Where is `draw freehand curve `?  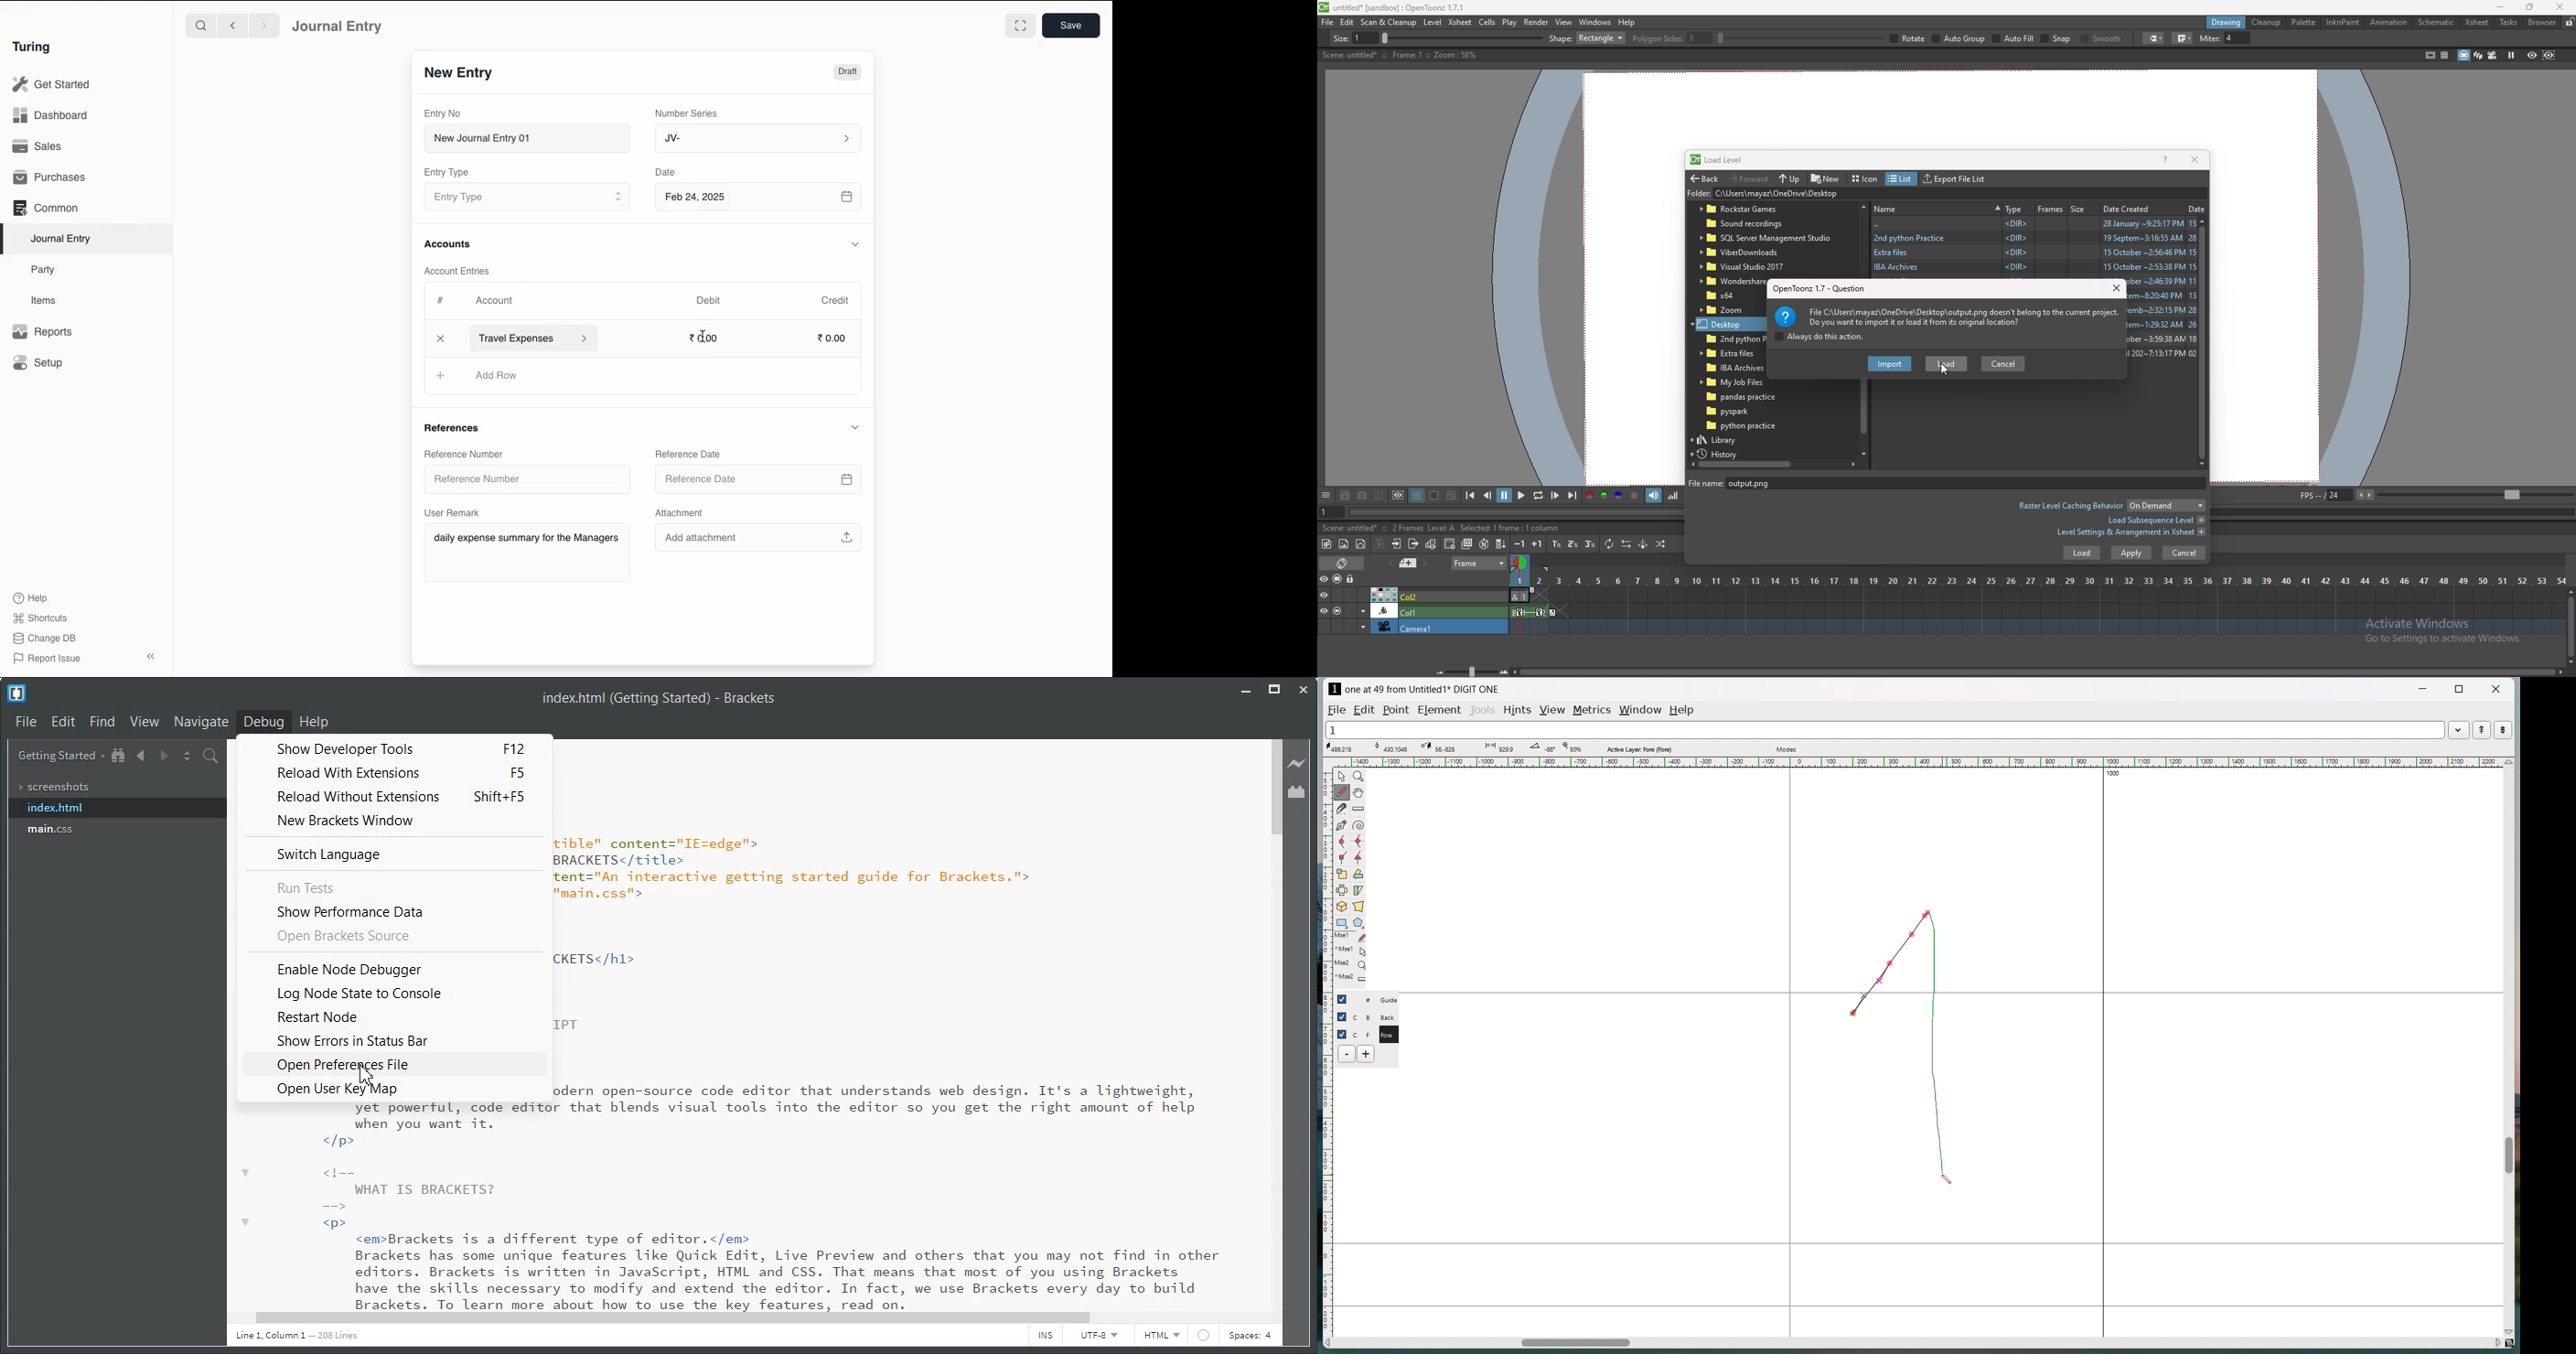
draw freehand curve  is located at coordinates (1343, 792).